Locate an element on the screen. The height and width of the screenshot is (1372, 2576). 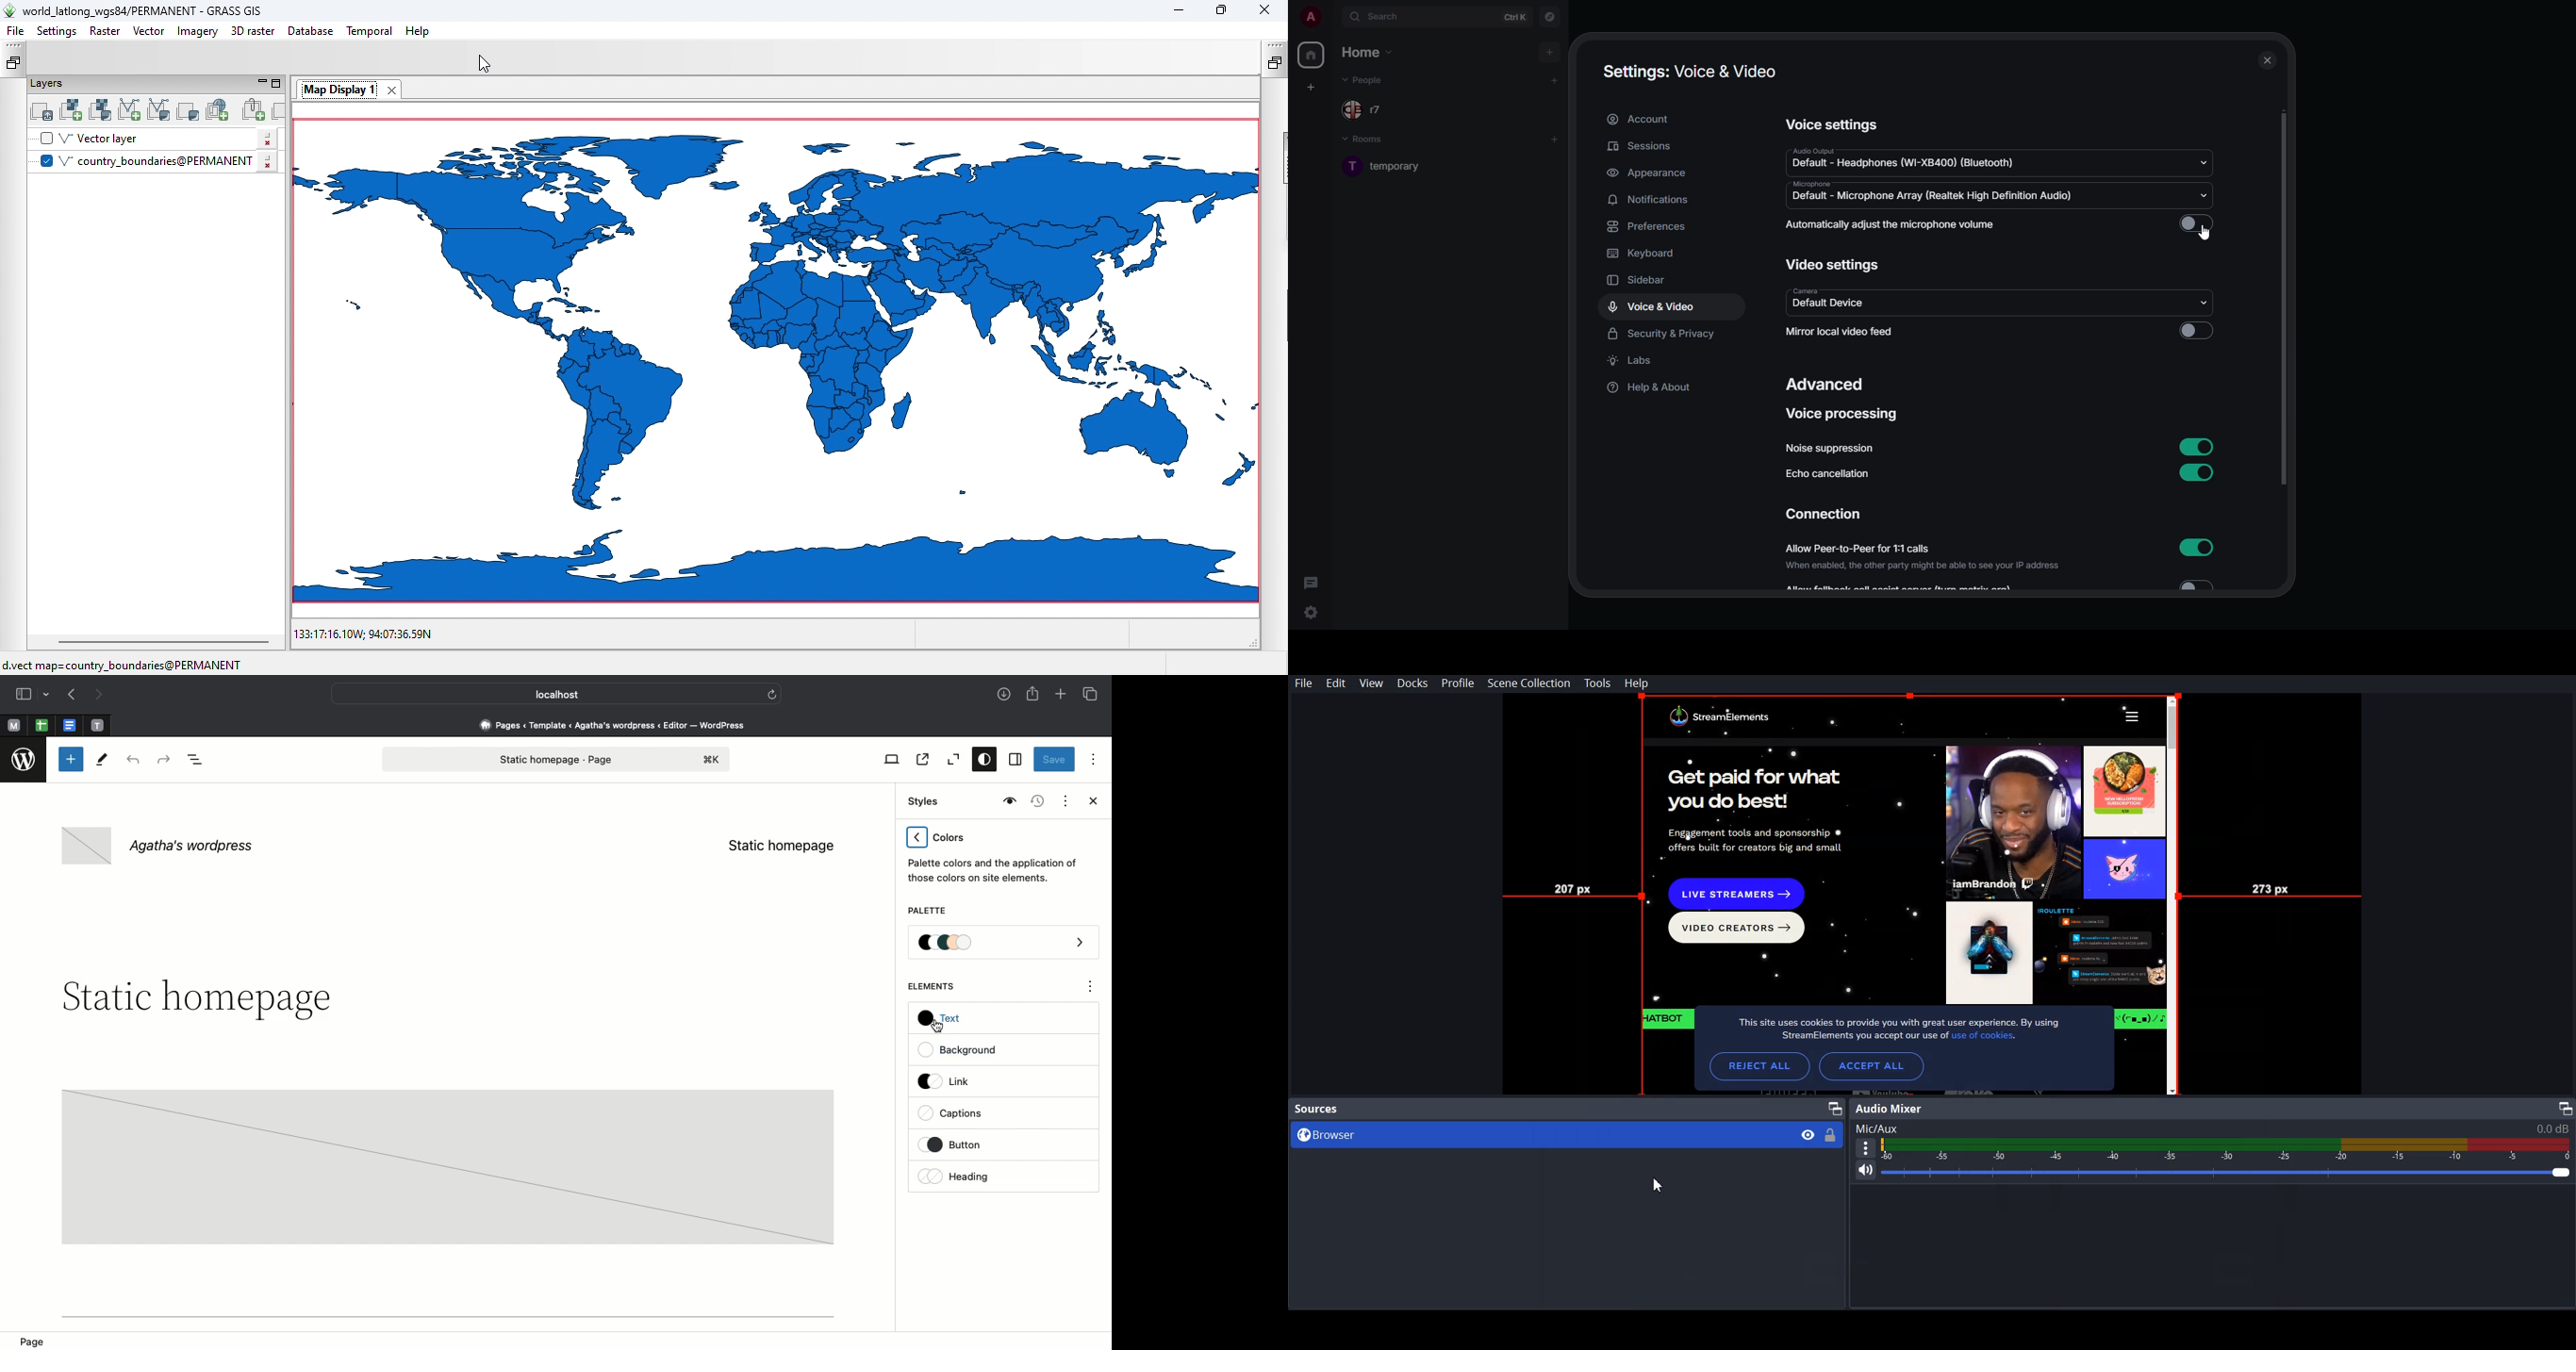
people is located at coordinates (1368, 80).